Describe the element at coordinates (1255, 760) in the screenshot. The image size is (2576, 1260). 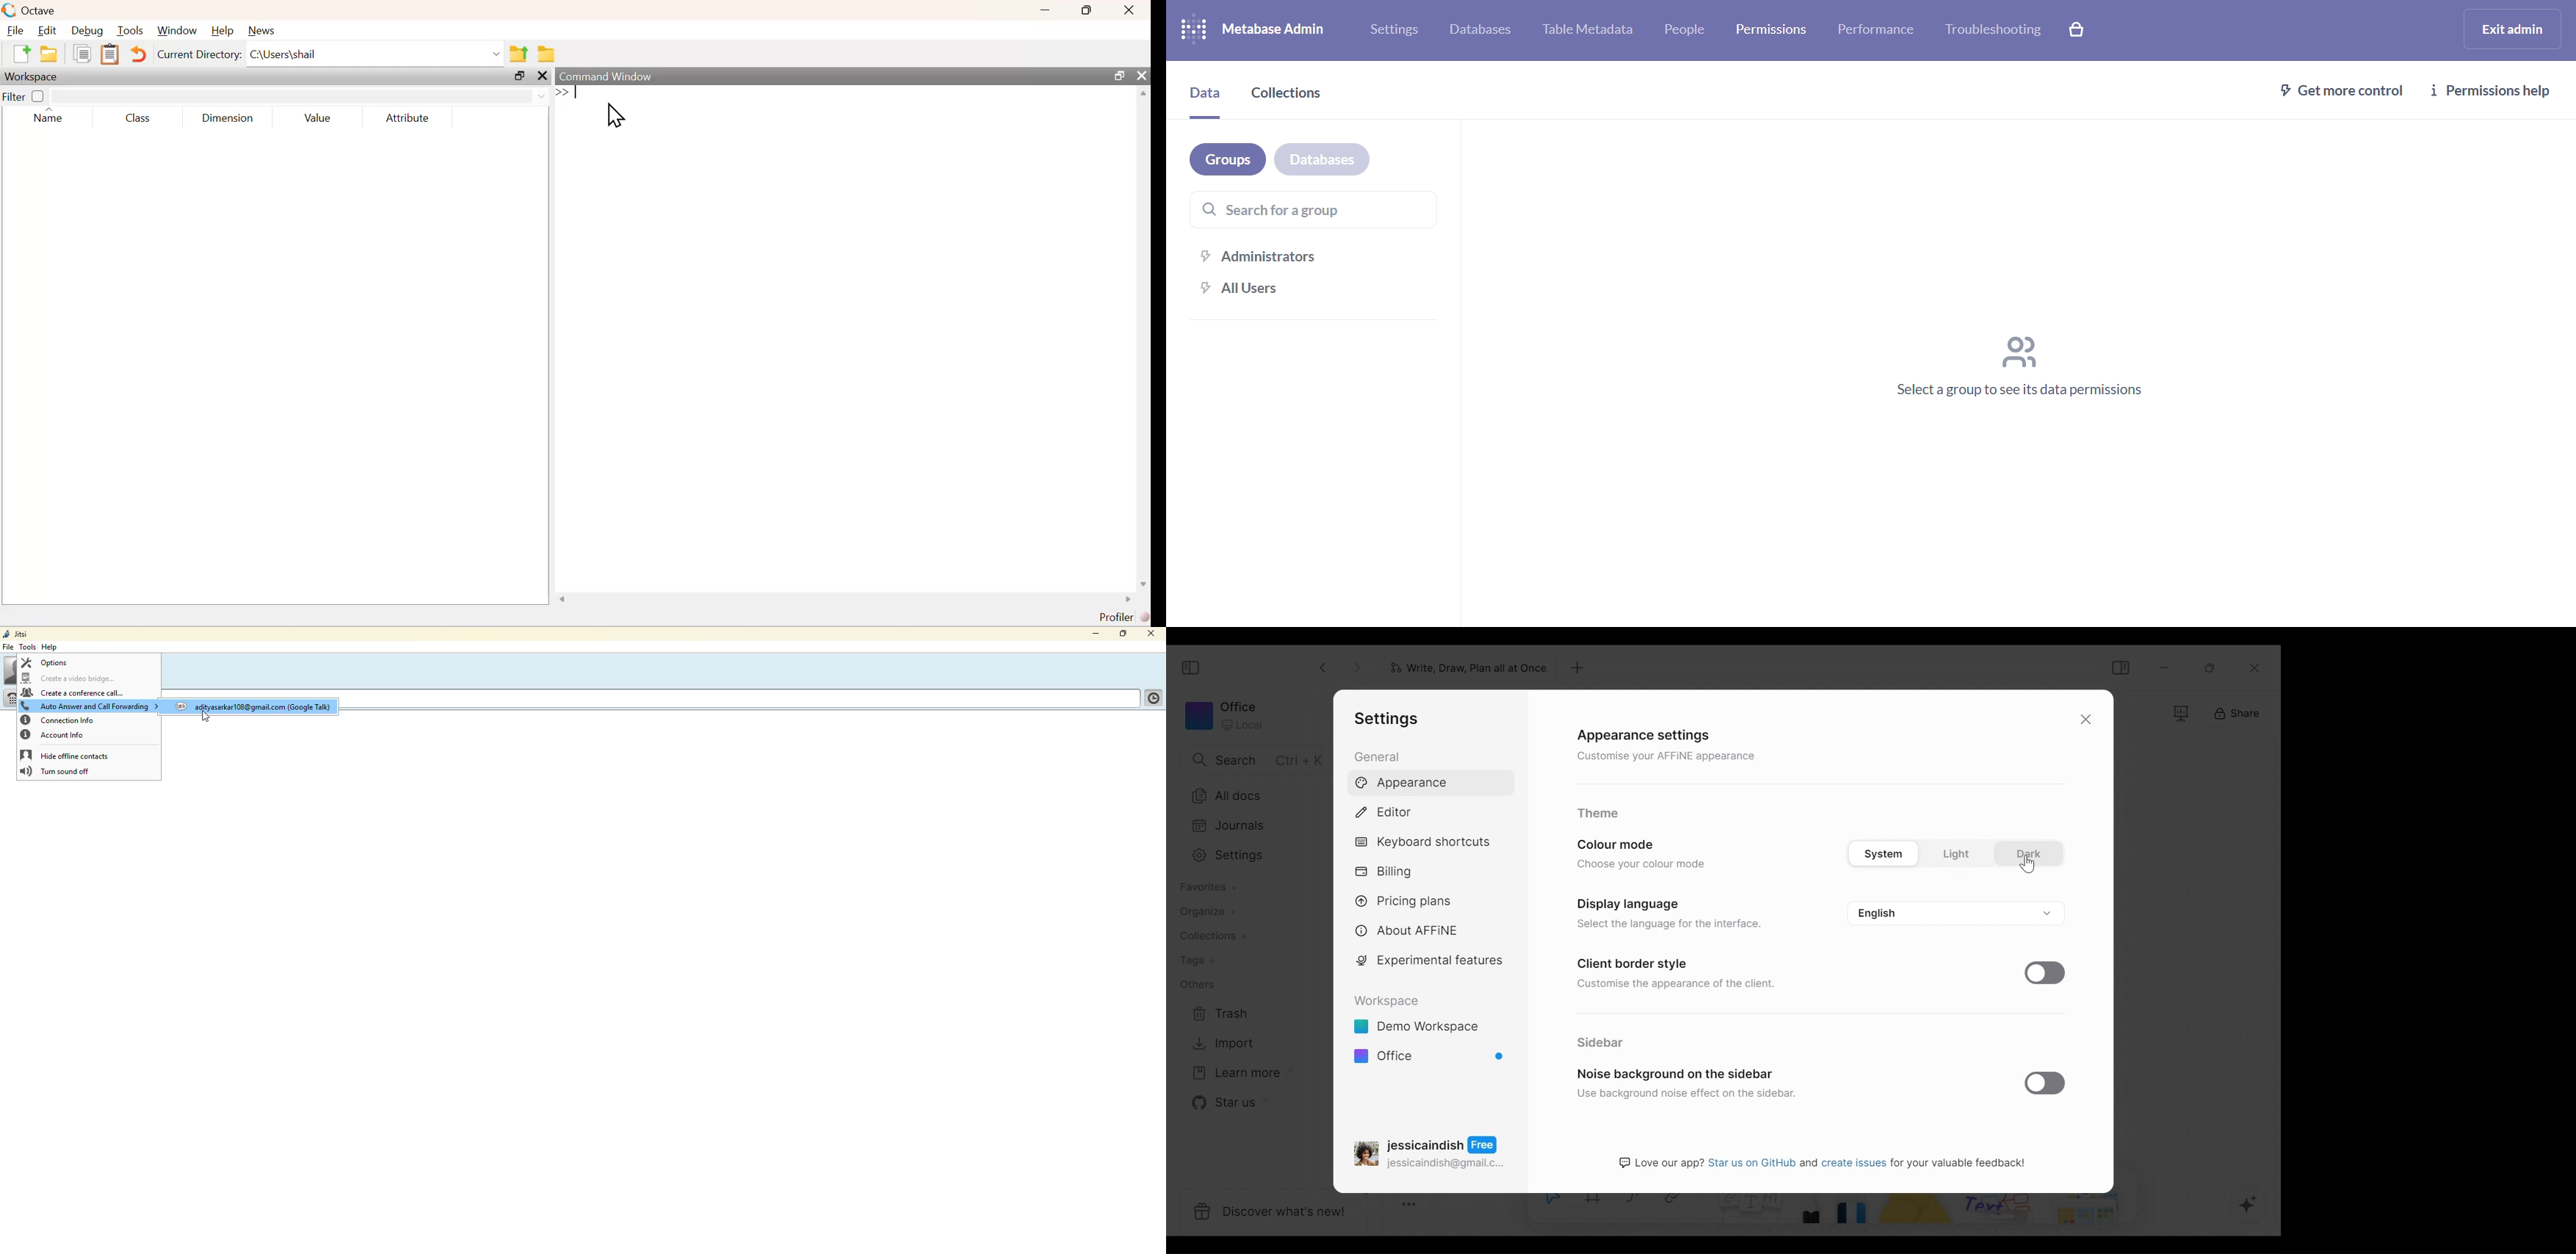
I see `Search` at that location.